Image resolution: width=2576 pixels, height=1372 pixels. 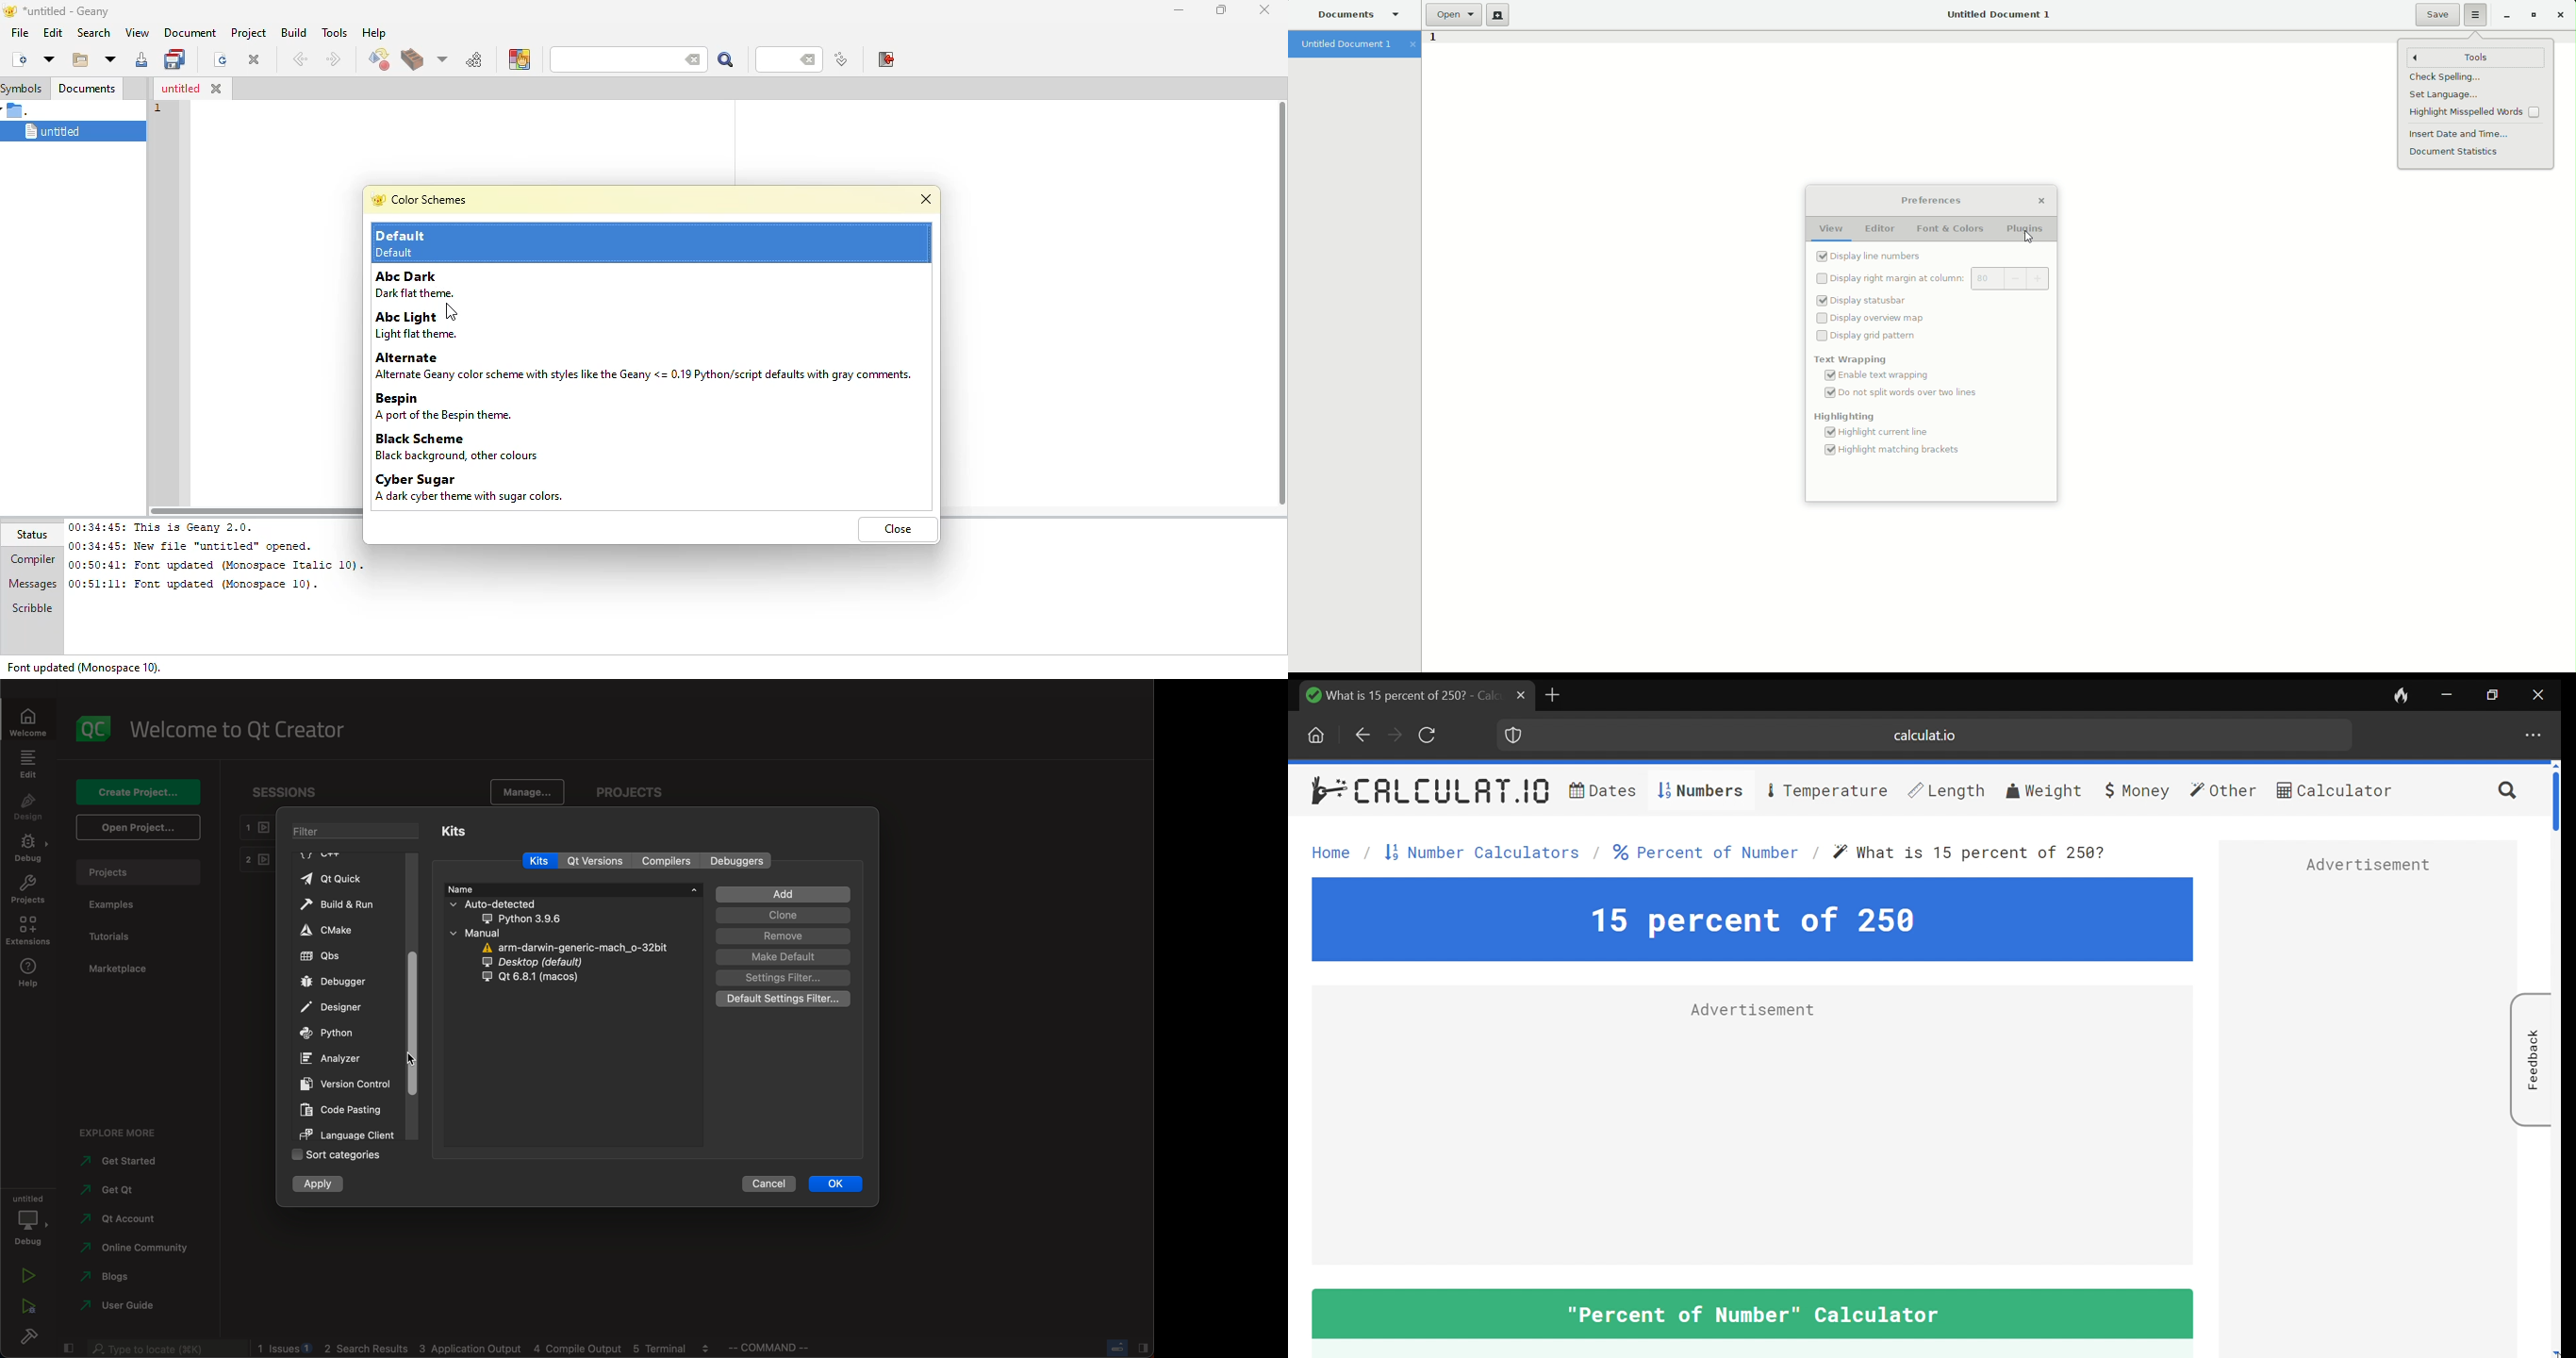 What do you see at coordinates (348, 1085) in the screenshot?
I see `version` at bounding box center [348, 1085].